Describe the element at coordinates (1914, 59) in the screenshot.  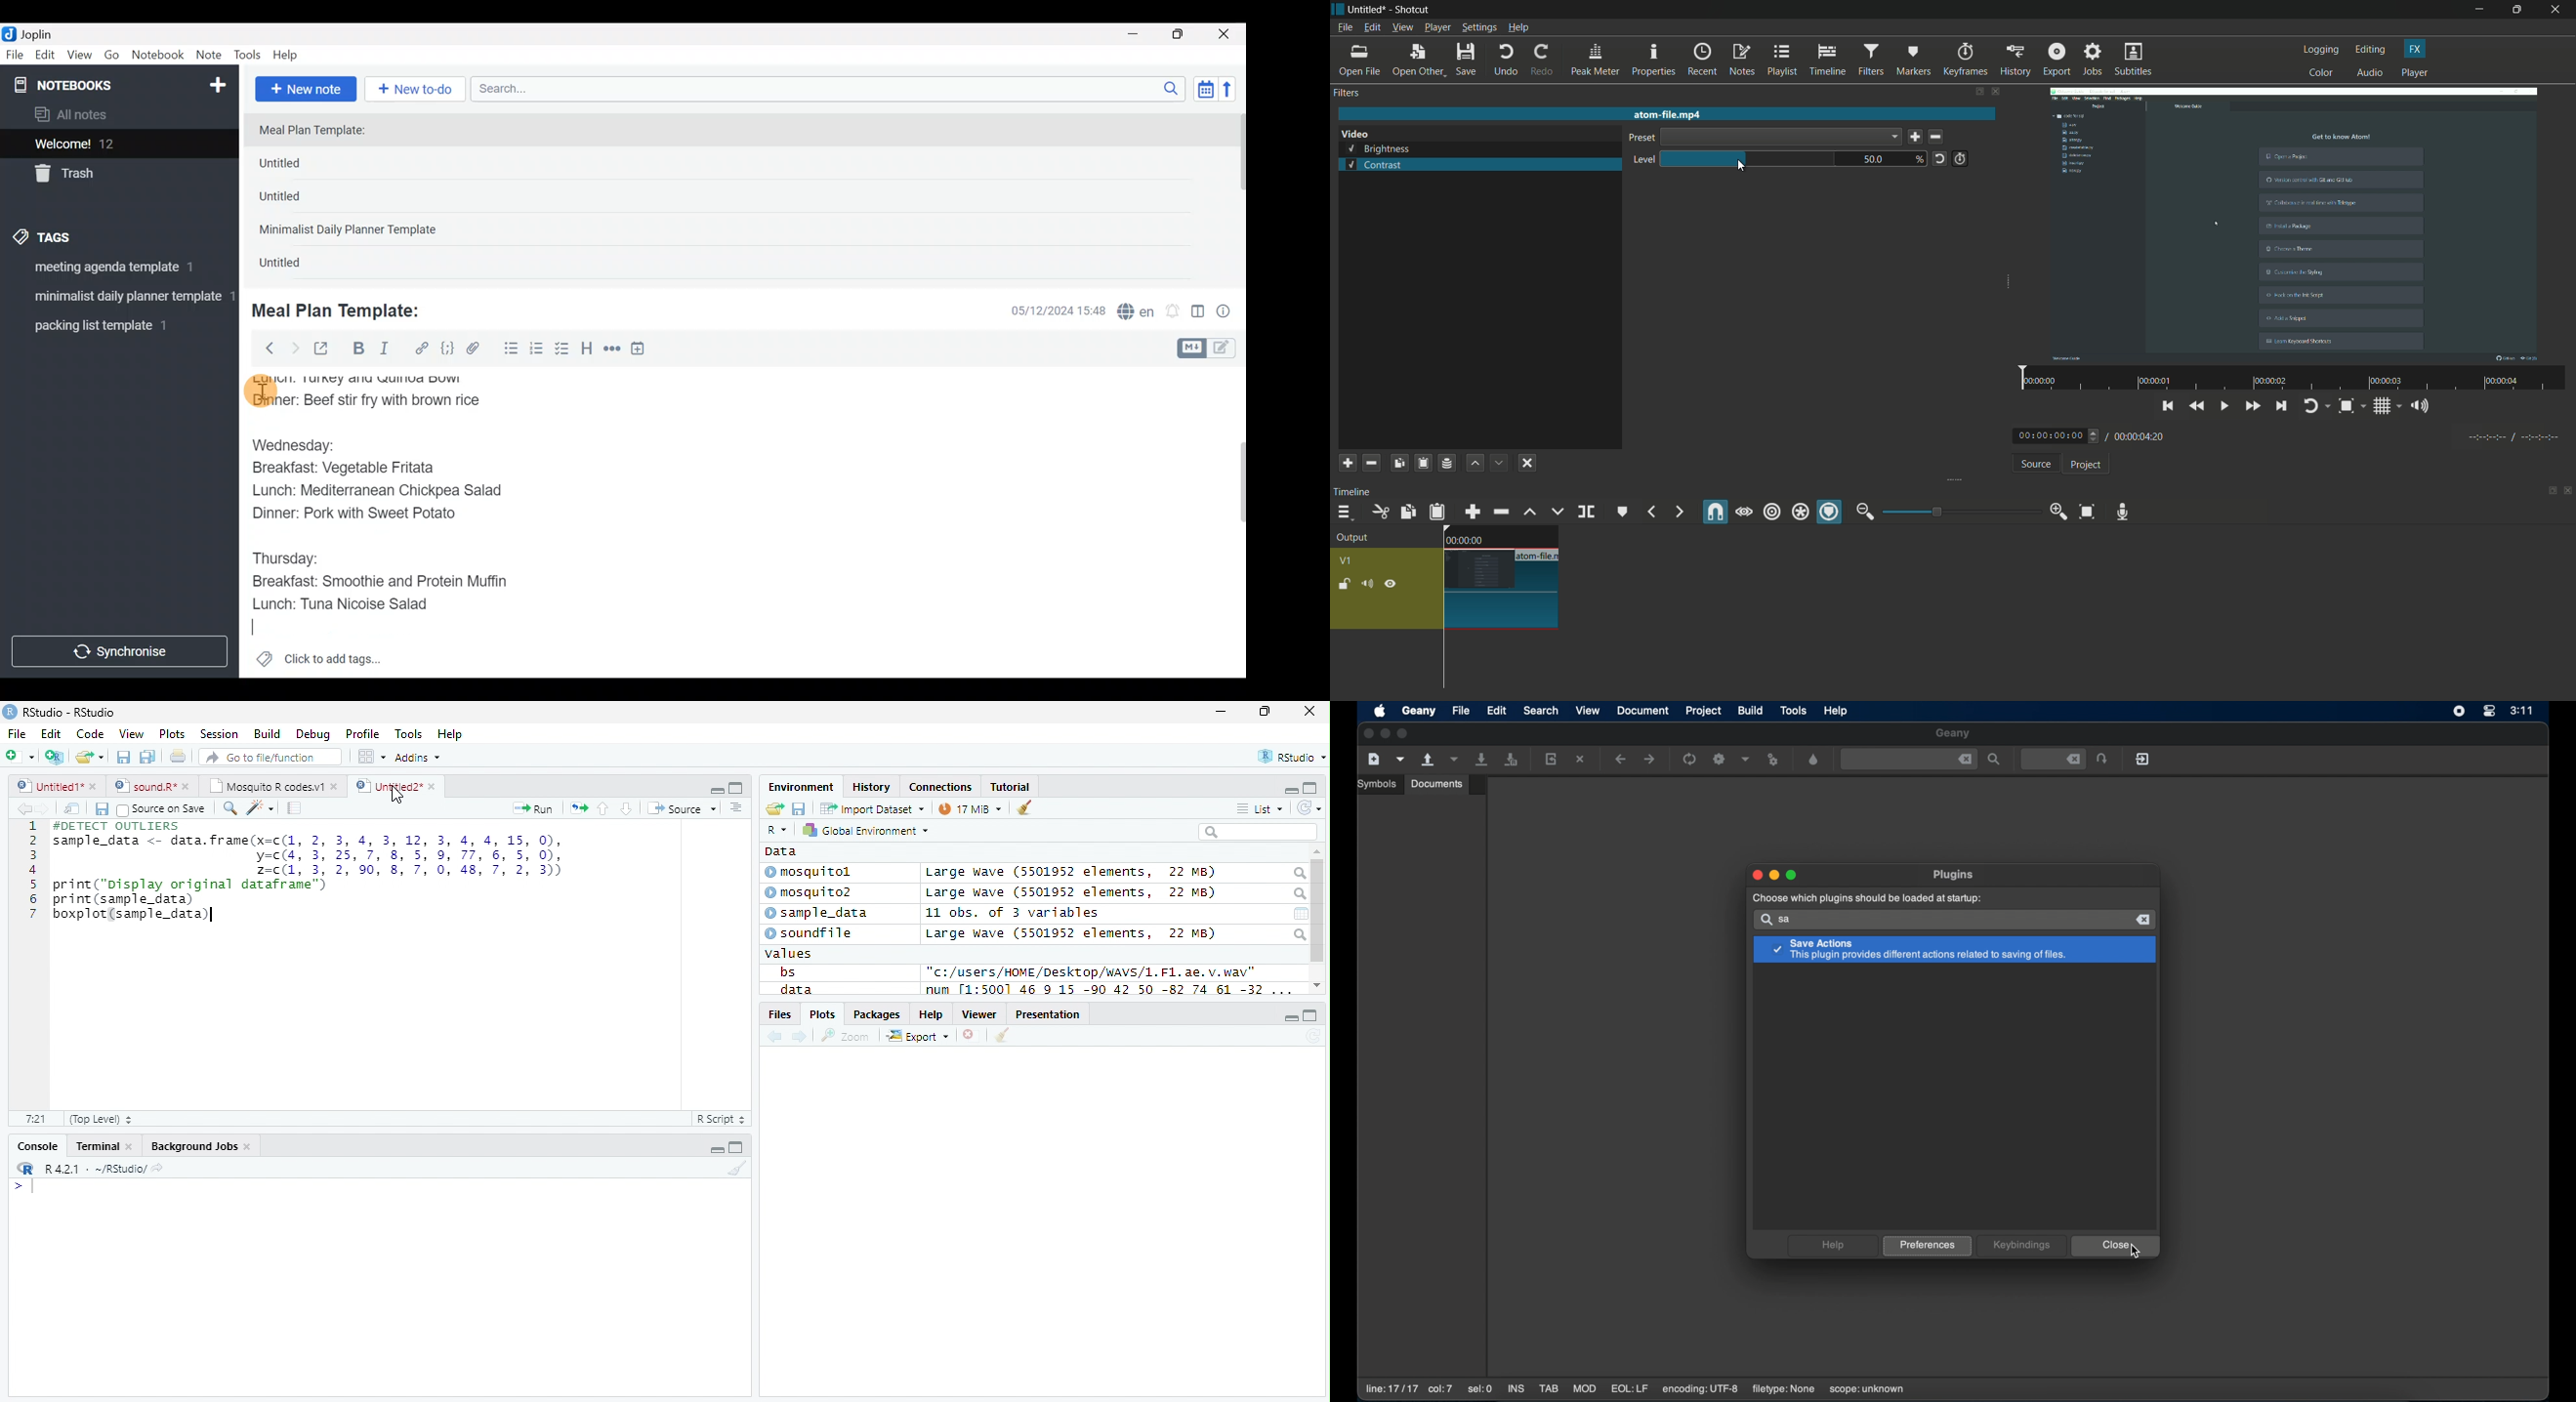
I see `markers` at that location.